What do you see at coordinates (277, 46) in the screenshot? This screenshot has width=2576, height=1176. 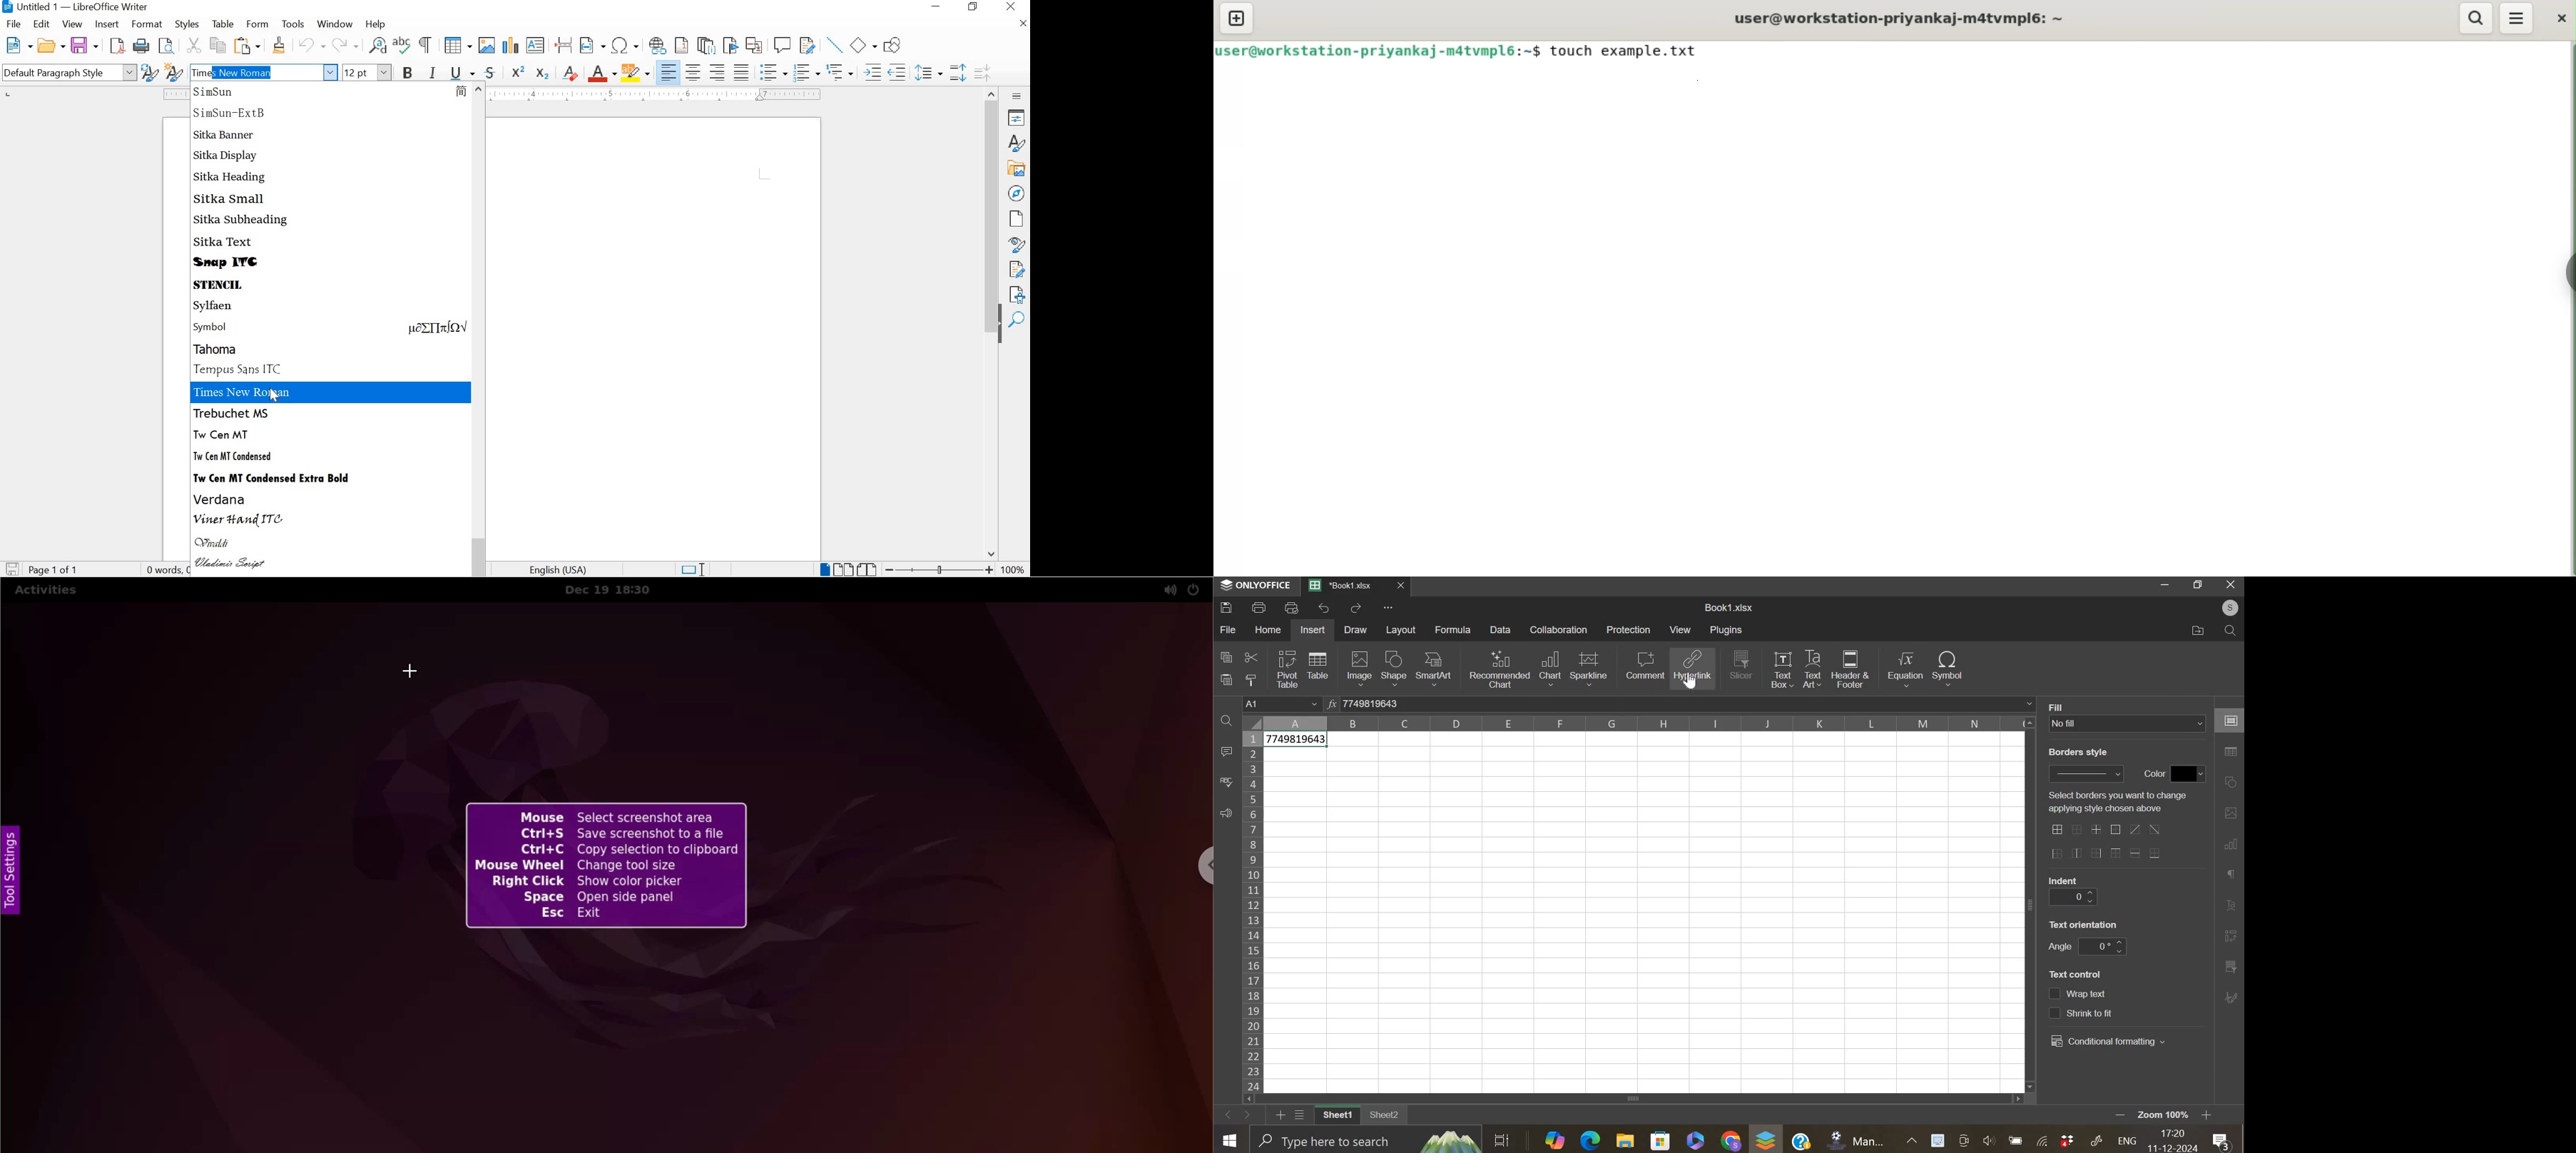 I see `CLONE FORMATTING` at bounding box center [277, 46].